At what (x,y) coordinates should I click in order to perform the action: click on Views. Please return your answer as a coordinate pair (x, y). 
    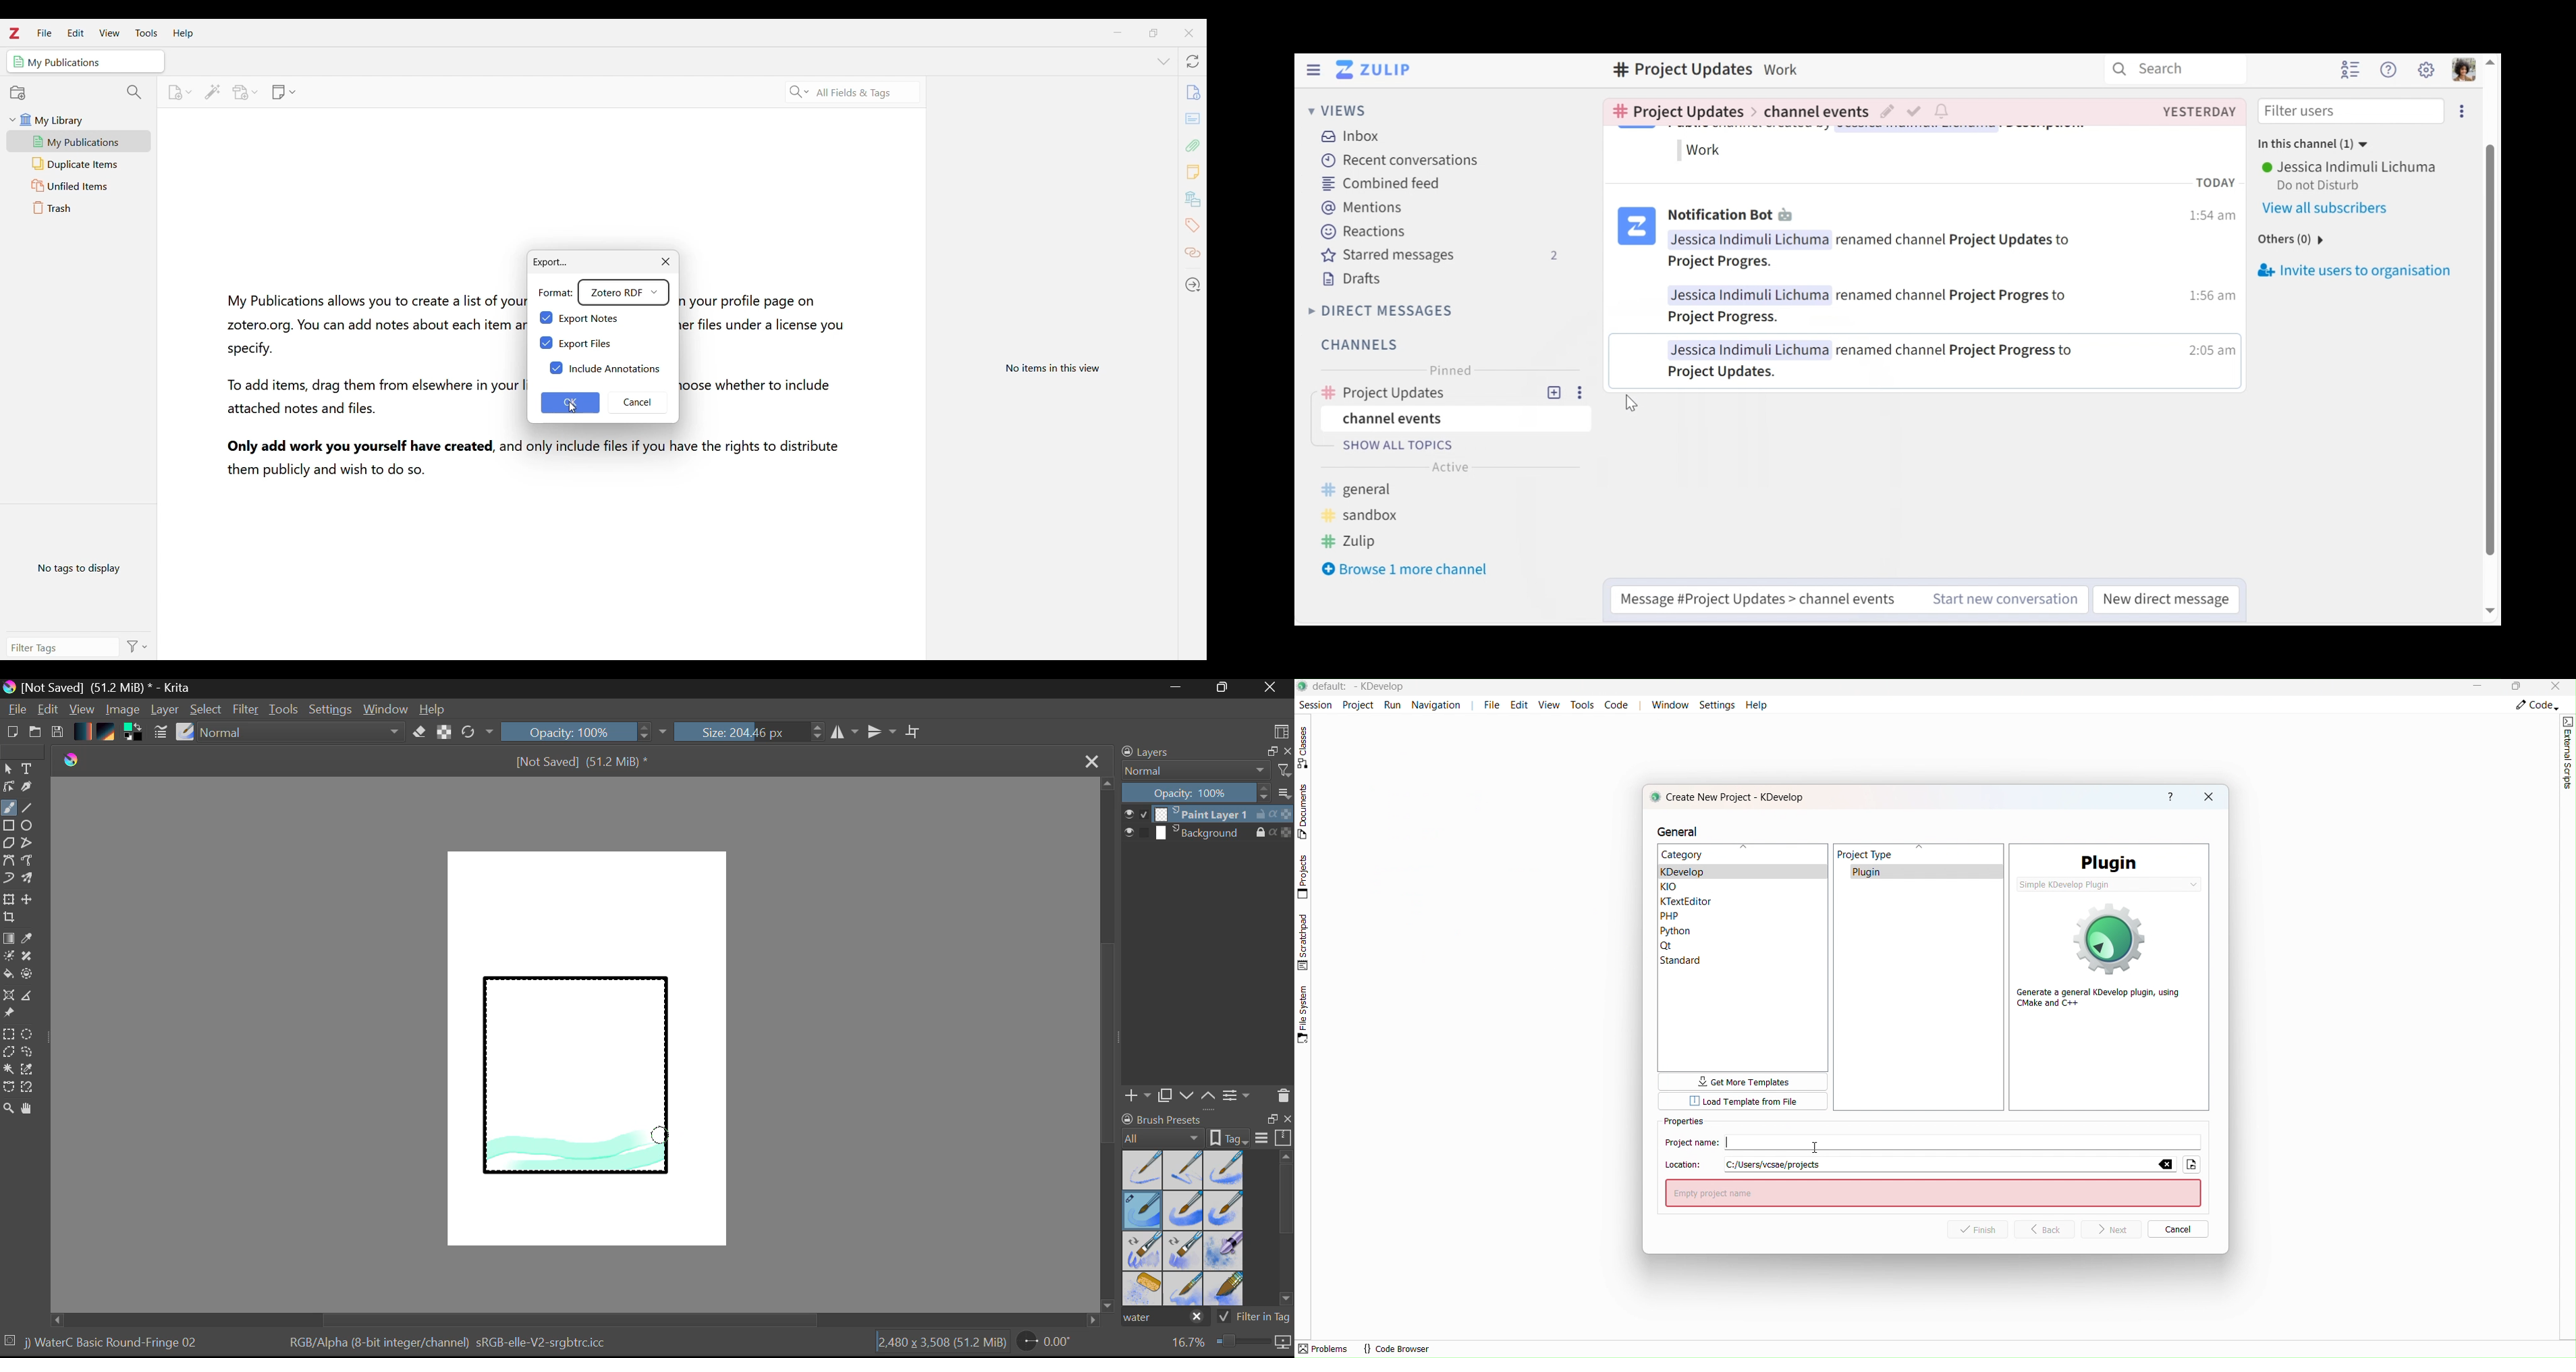
    Looking at the image, I should click on (1338, 111).